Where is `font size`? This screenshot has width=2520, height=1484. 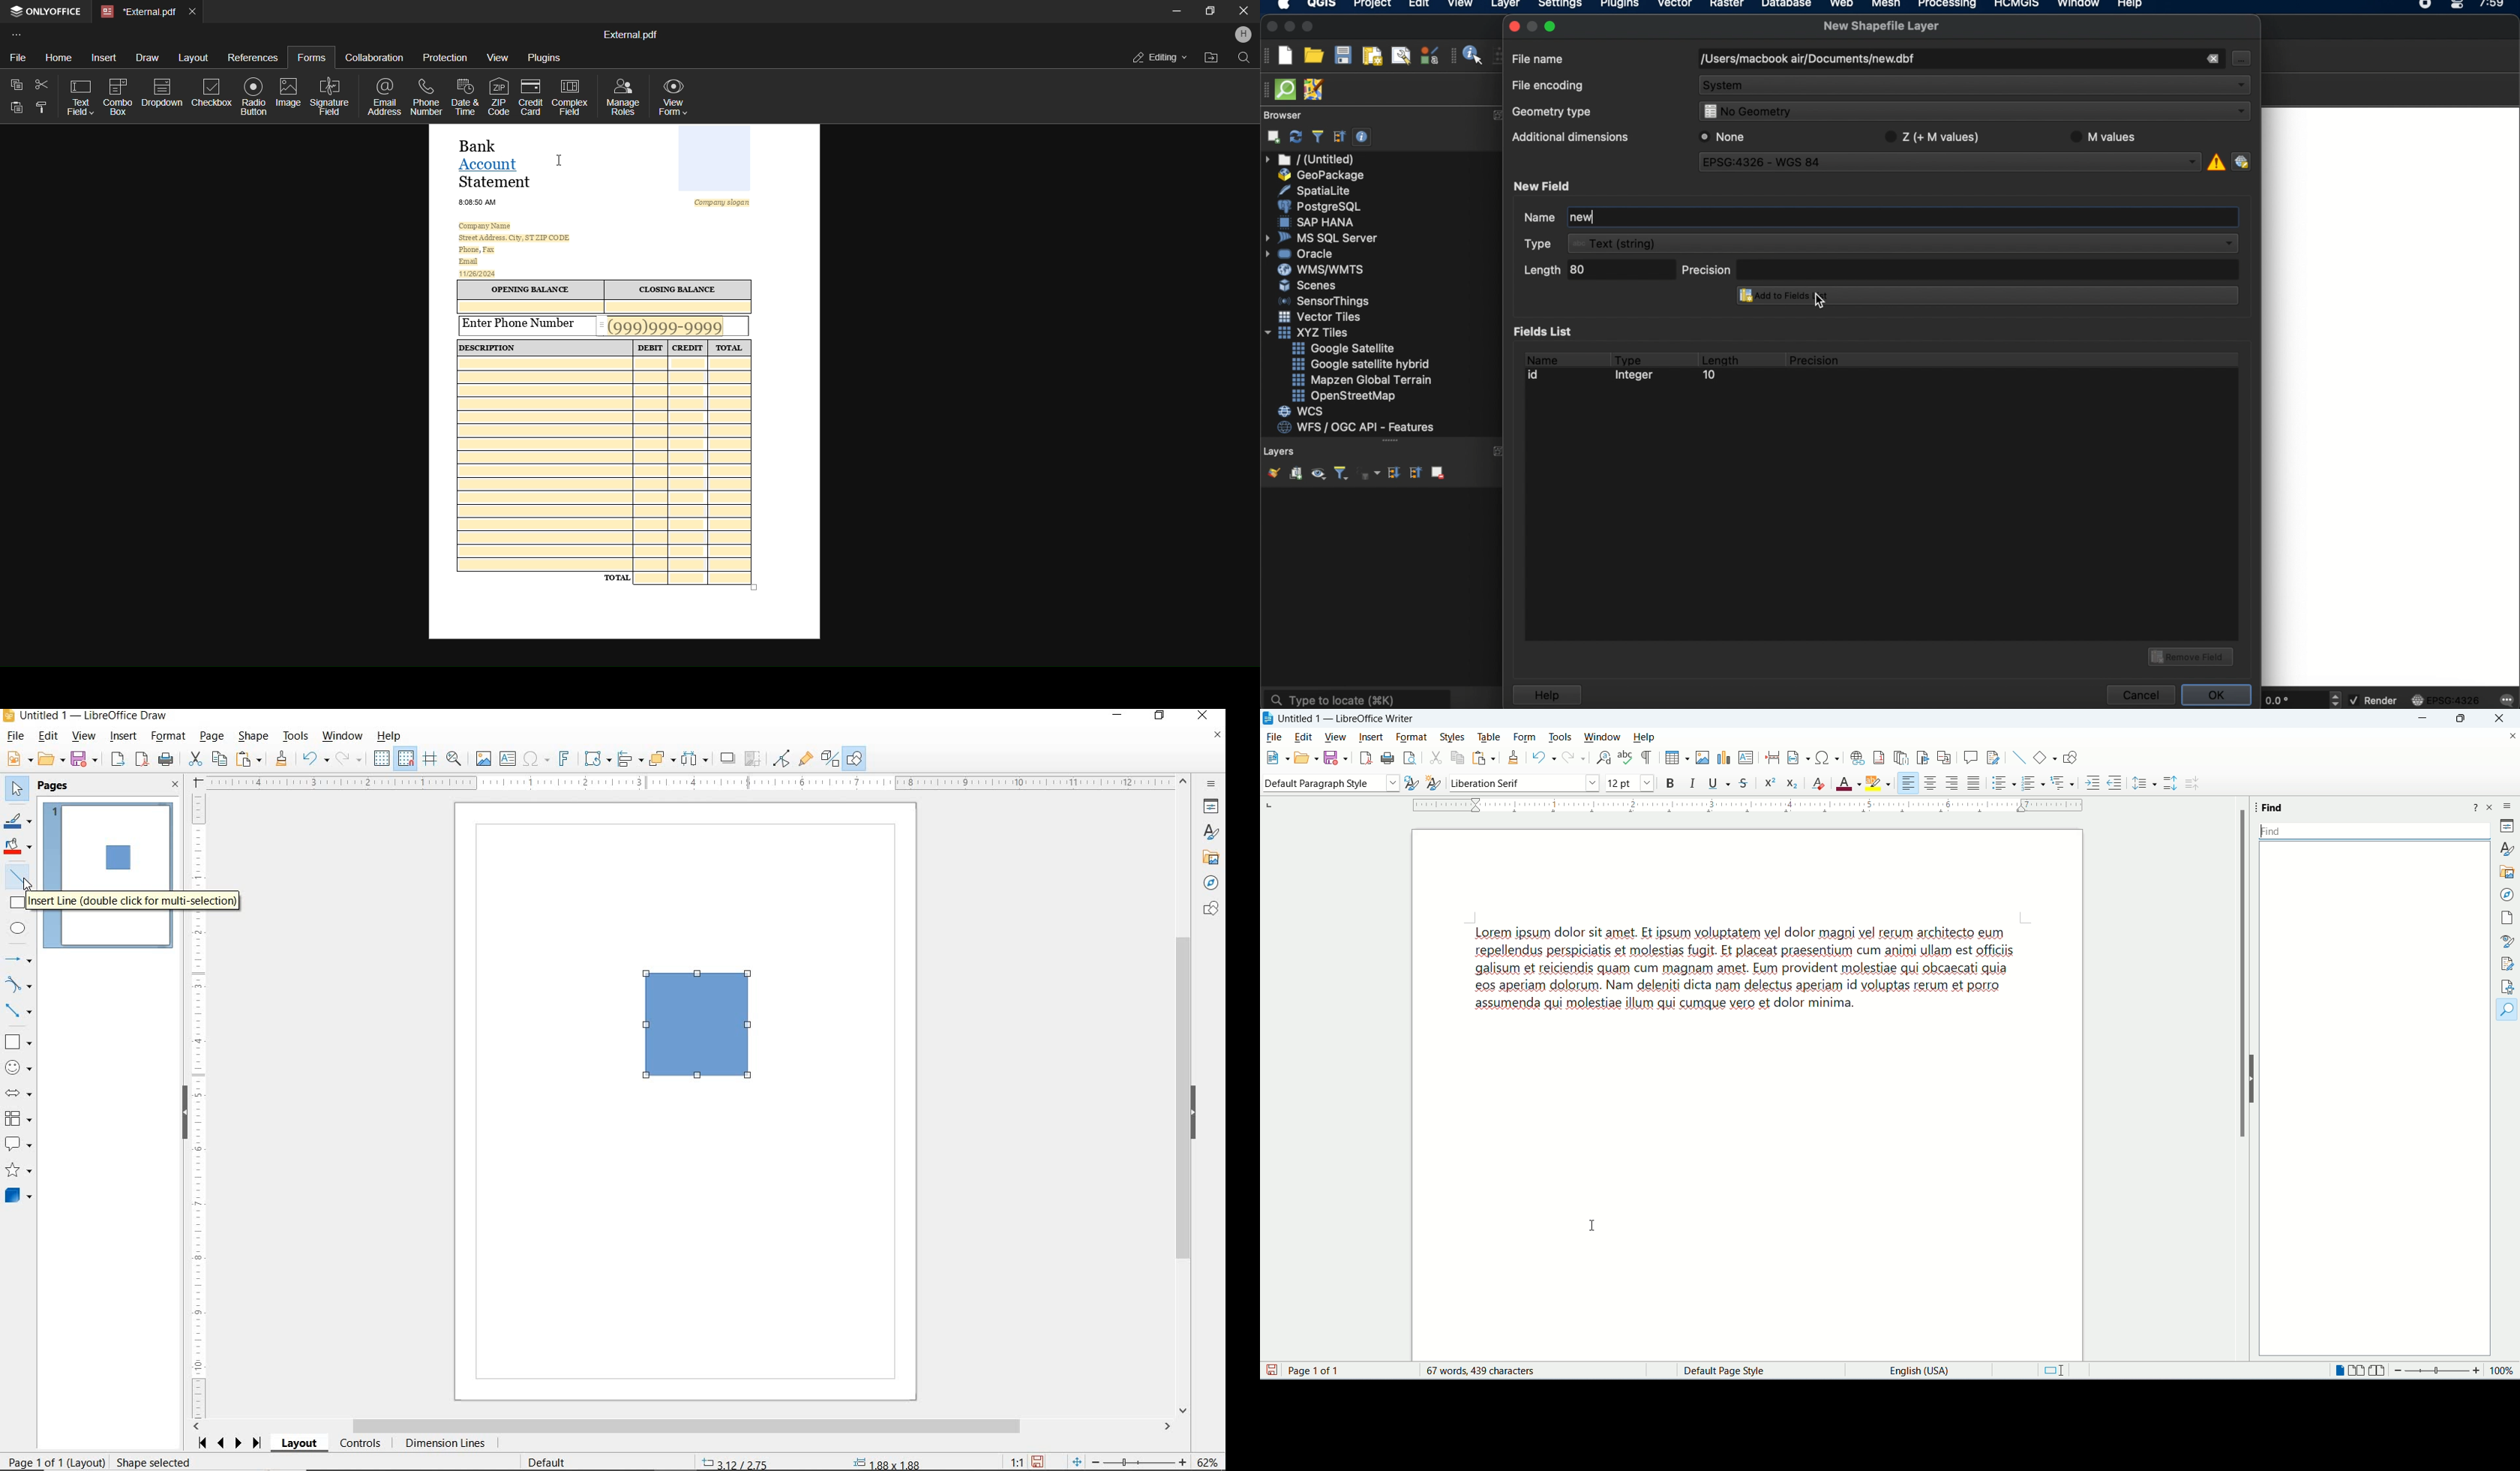
font size is located at coordinates (1628, 783).